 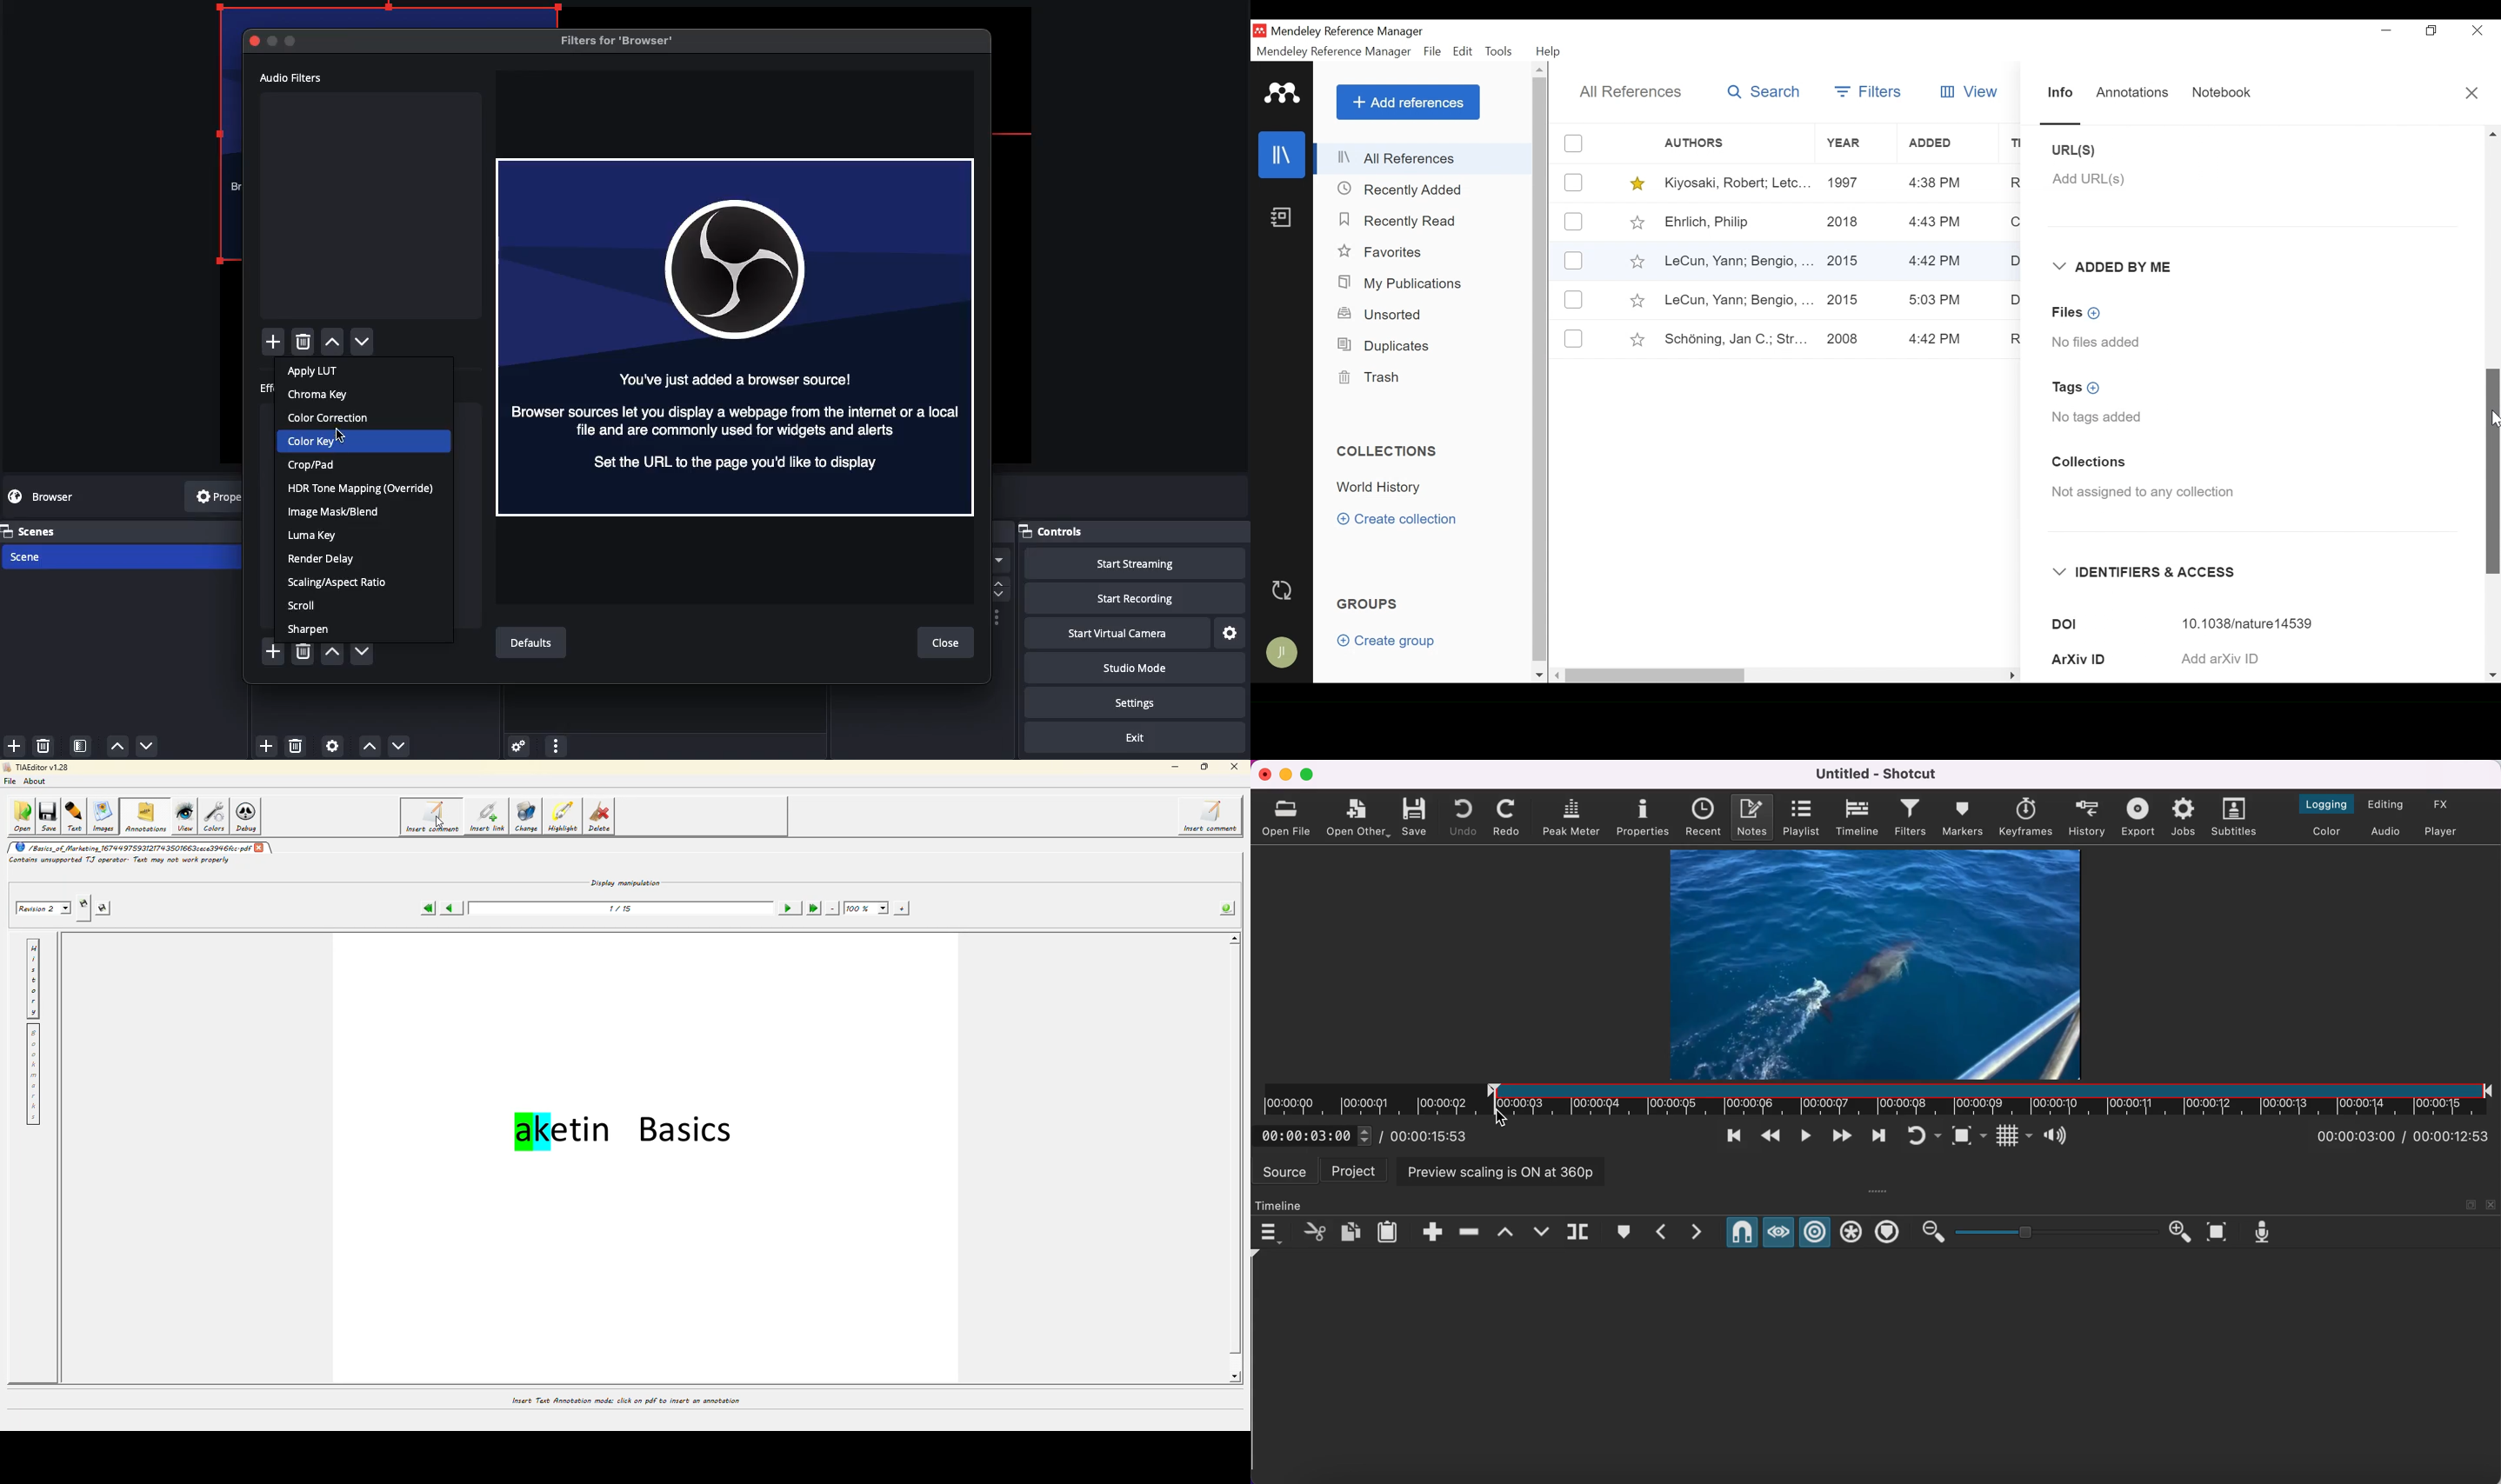 I want to click on Annotations, so click(x=2132, y=91).